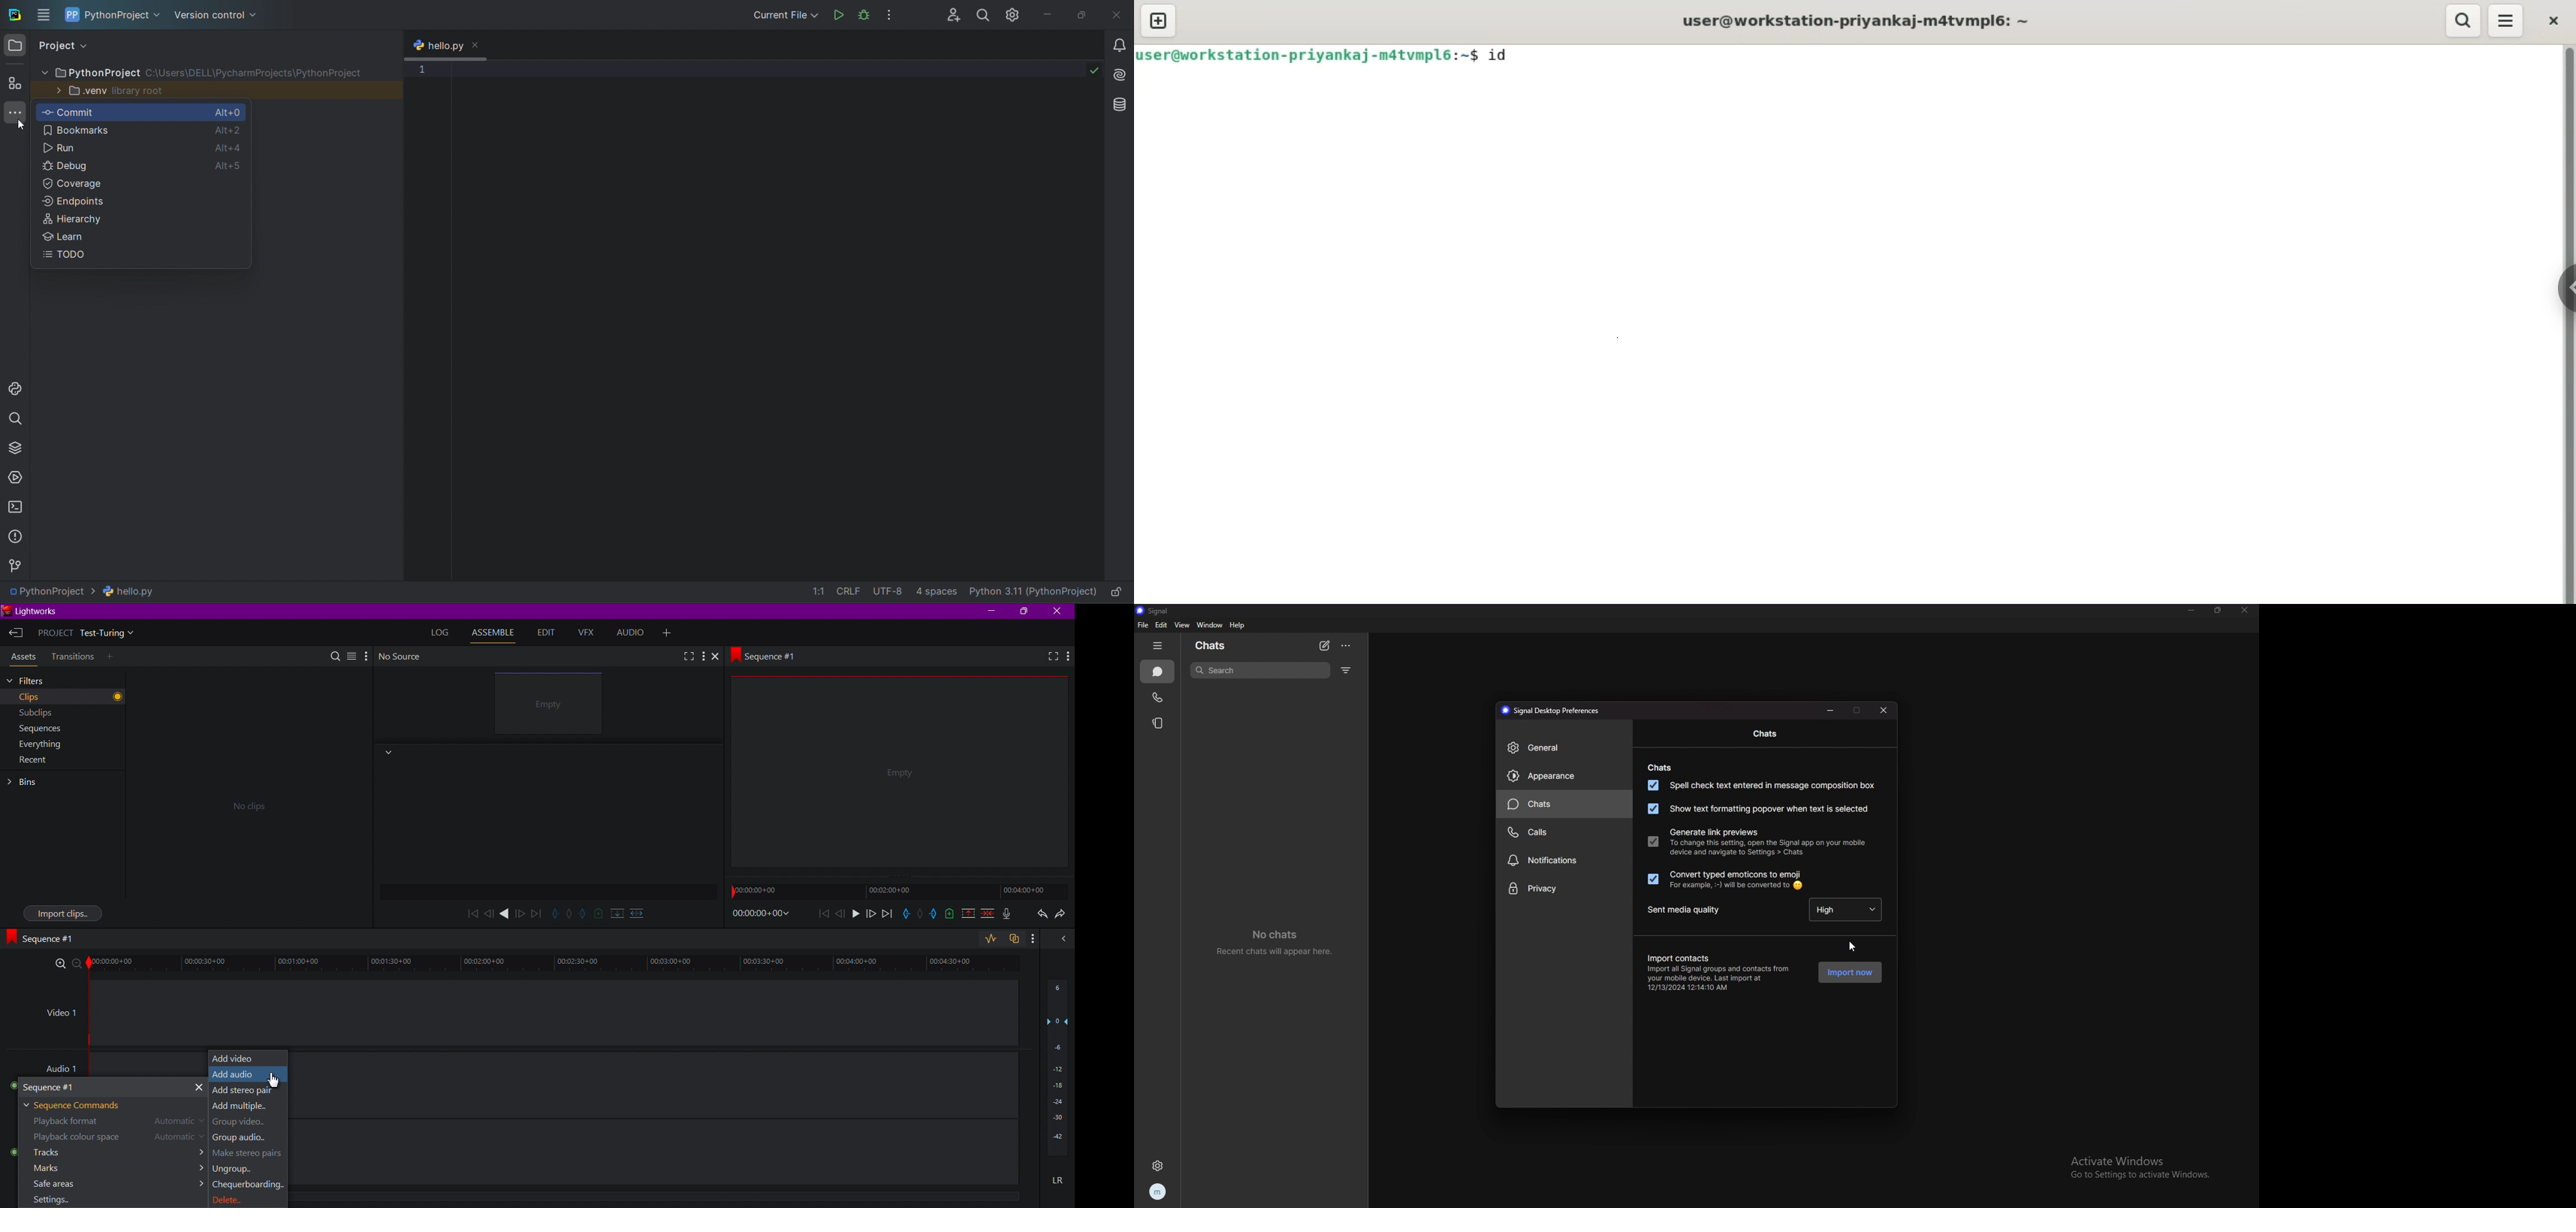 The height and width of the screenshot is (1232, 2576). I want to click on options, so click(1347, 646).